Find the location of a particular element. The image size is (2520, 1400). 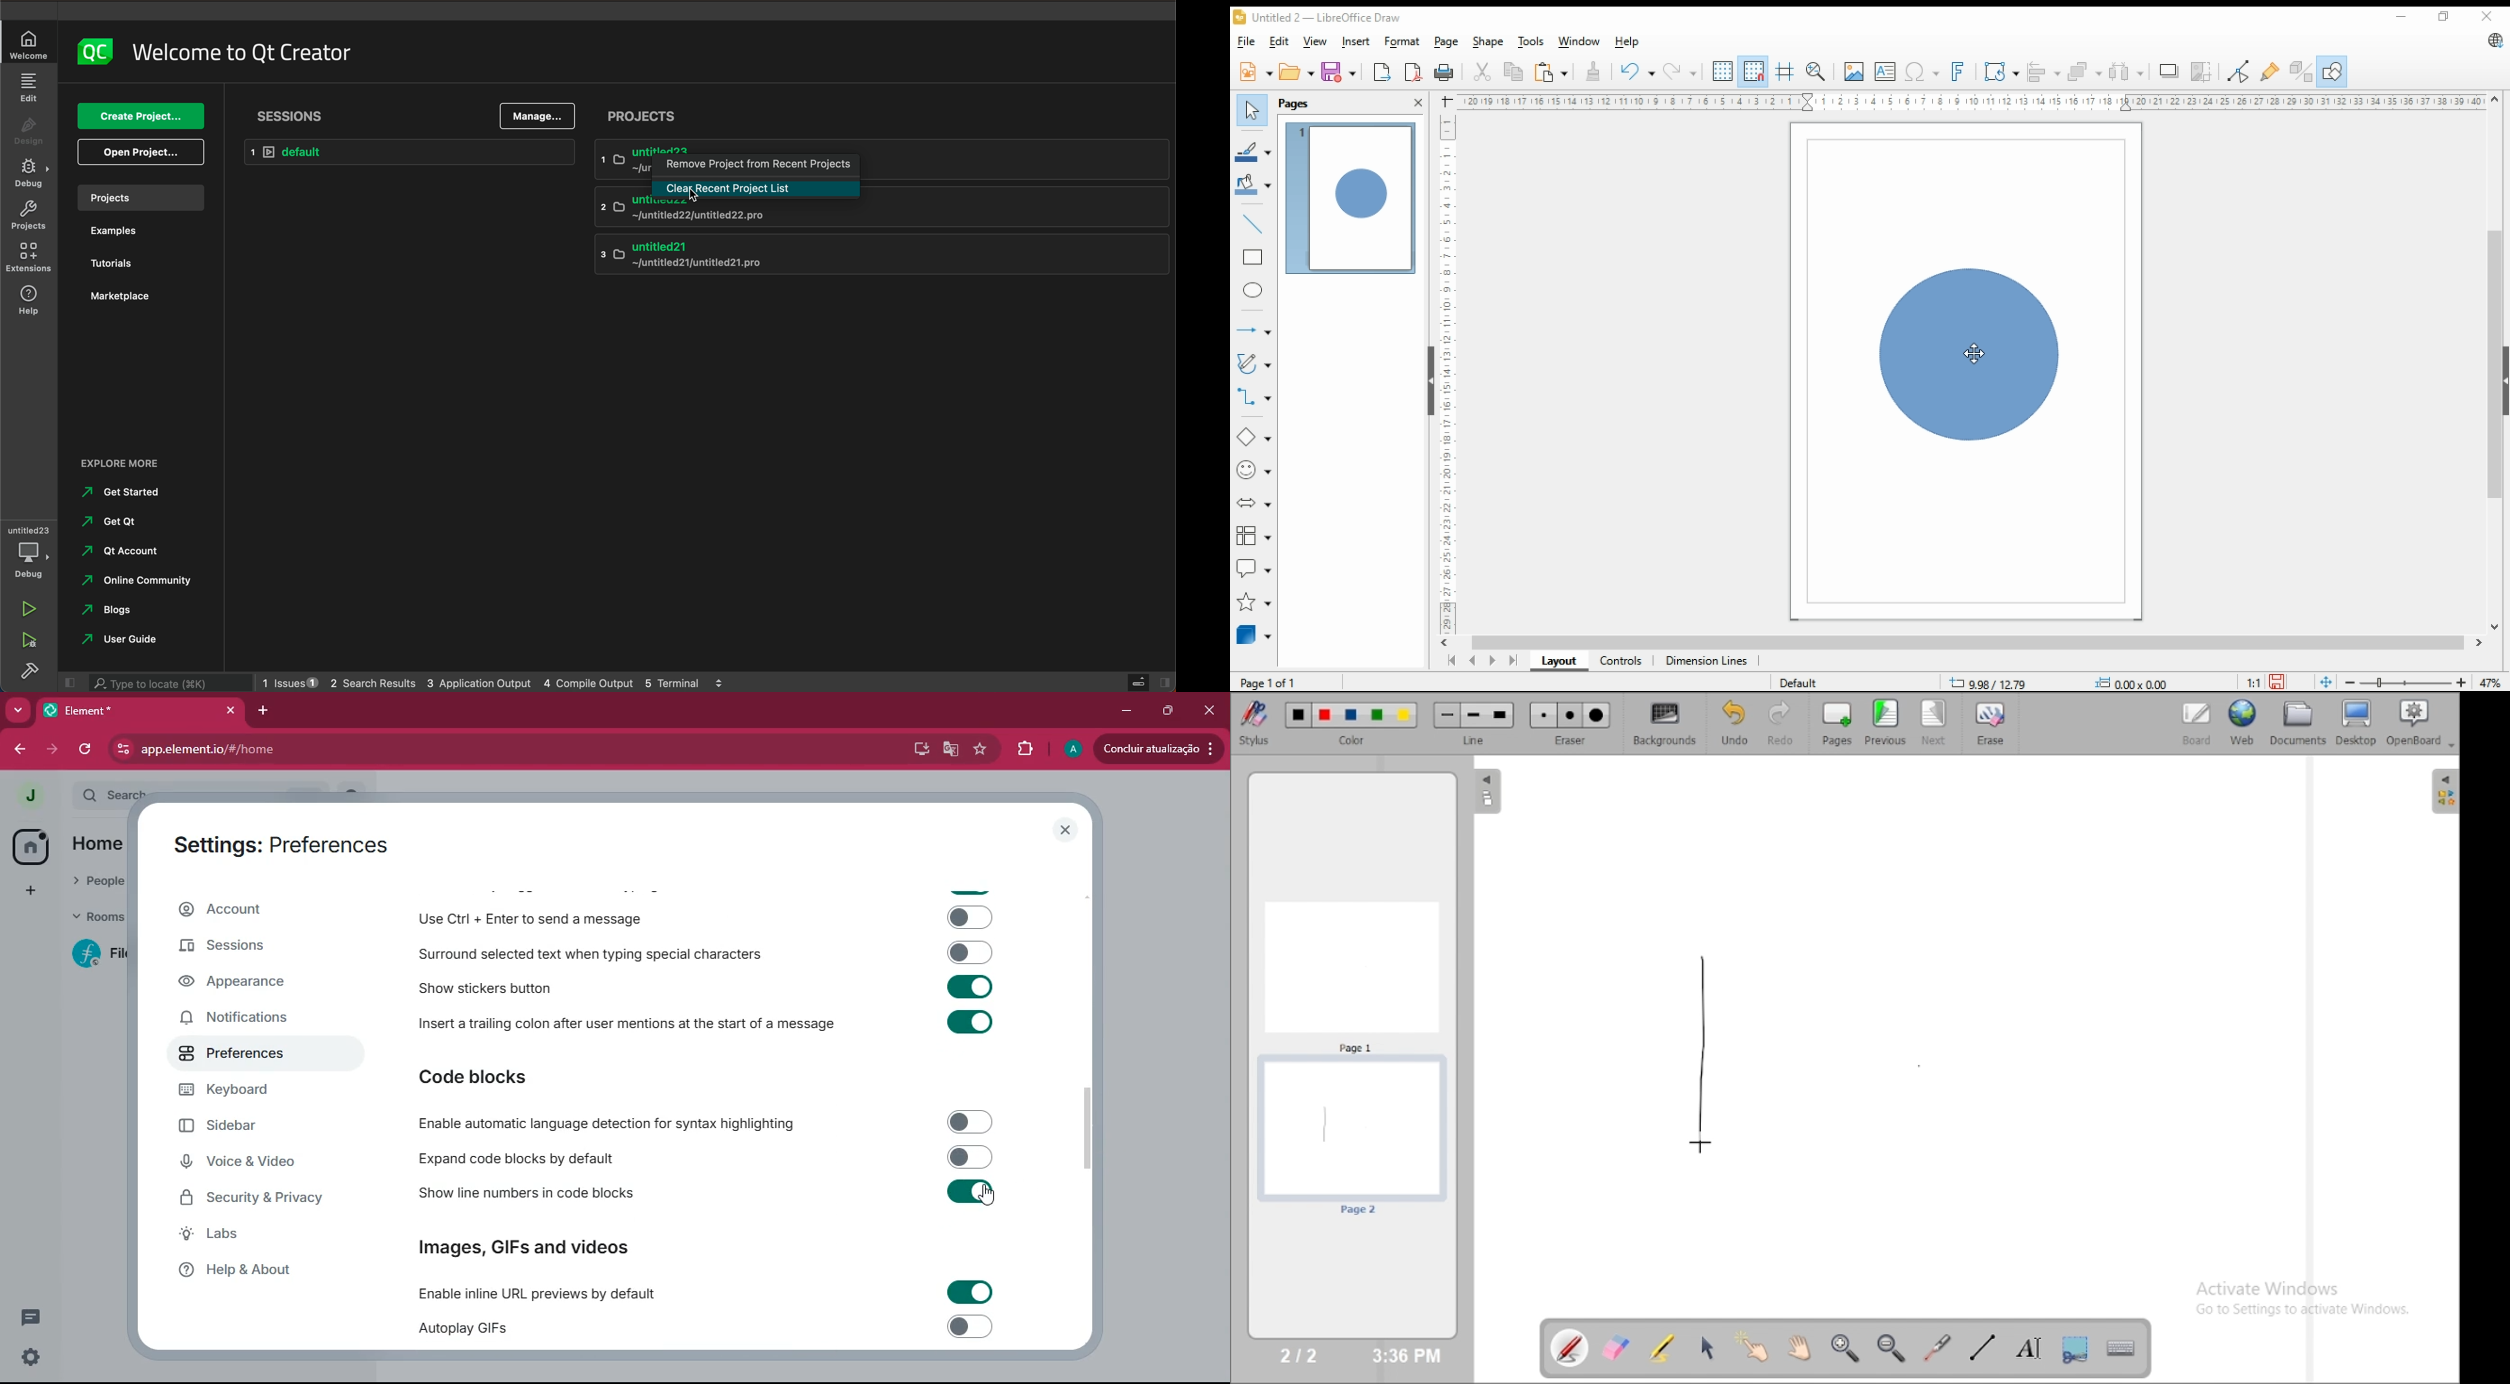

next page is located at coordinates (1491, 660).